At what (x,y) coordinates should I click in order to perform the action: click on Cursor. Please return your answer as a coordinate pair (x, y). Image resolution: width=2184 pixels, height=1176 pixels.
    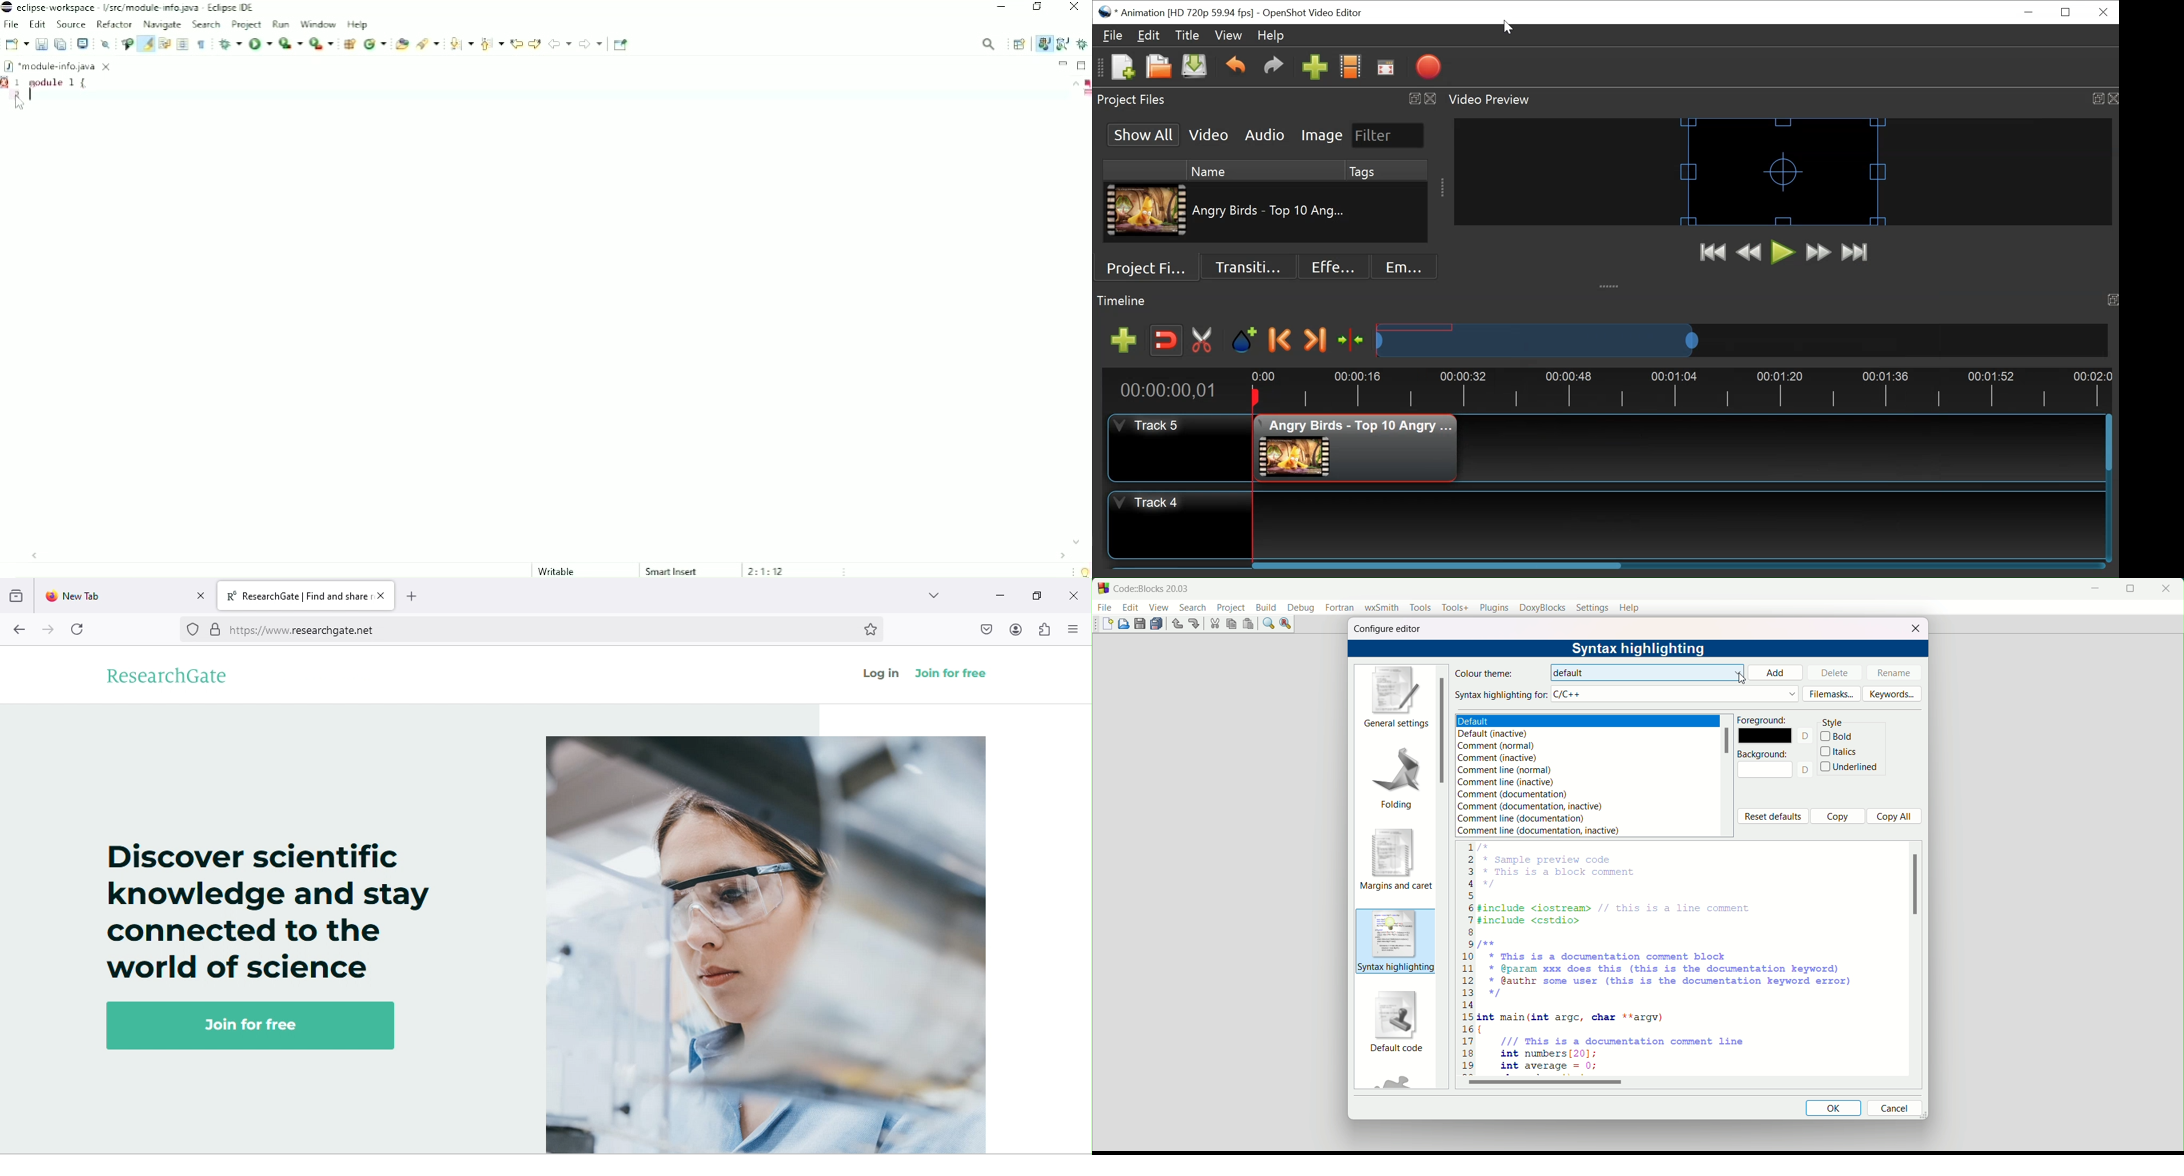
    Looking at the image, I should click on (20, 101).